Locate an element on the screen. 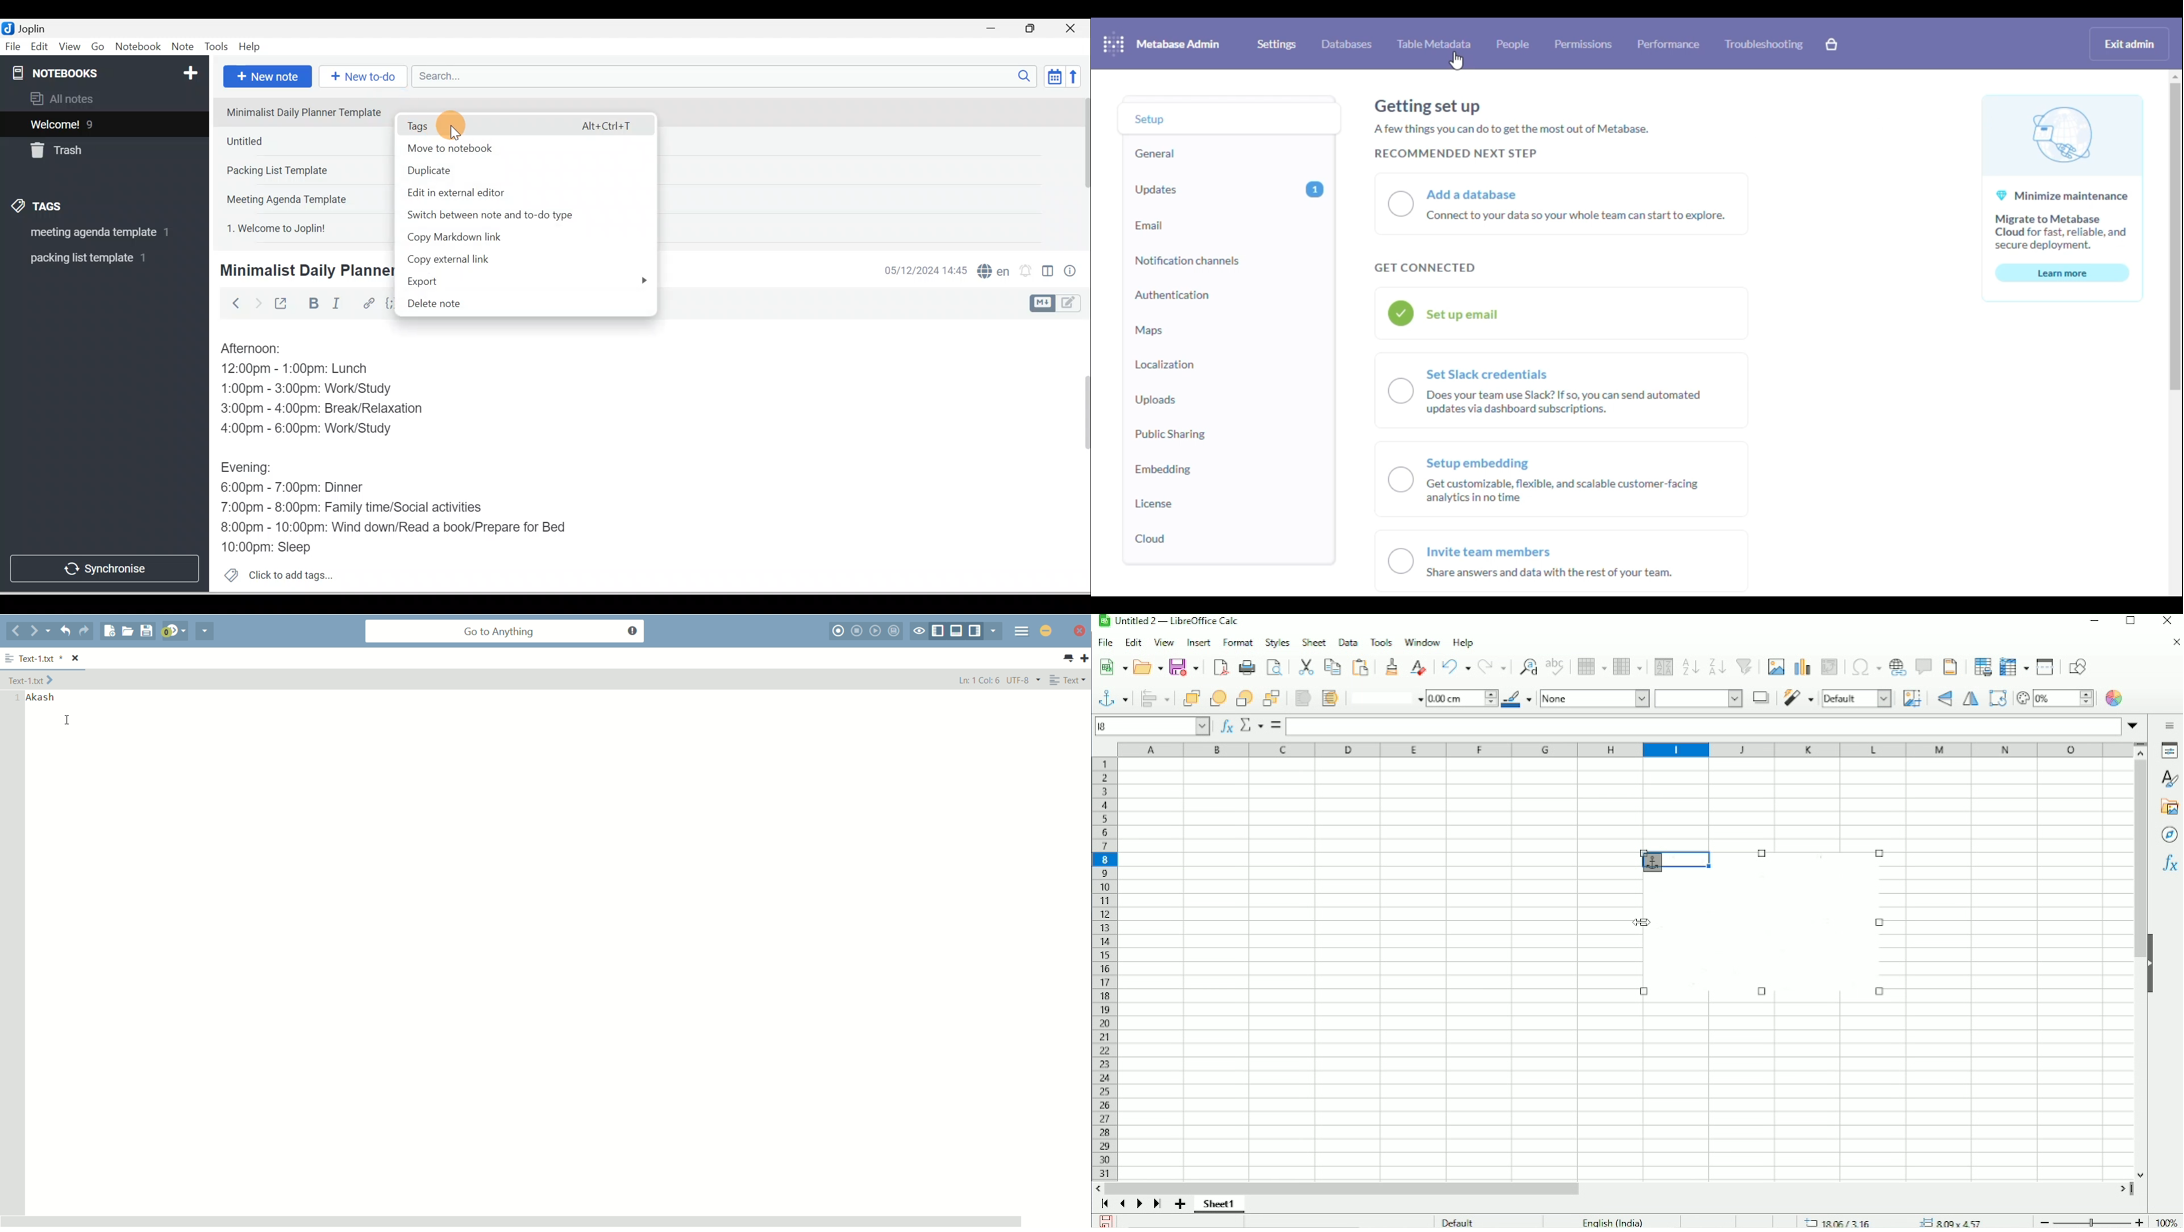  Tag 2 is located at coordinates (96, 258).